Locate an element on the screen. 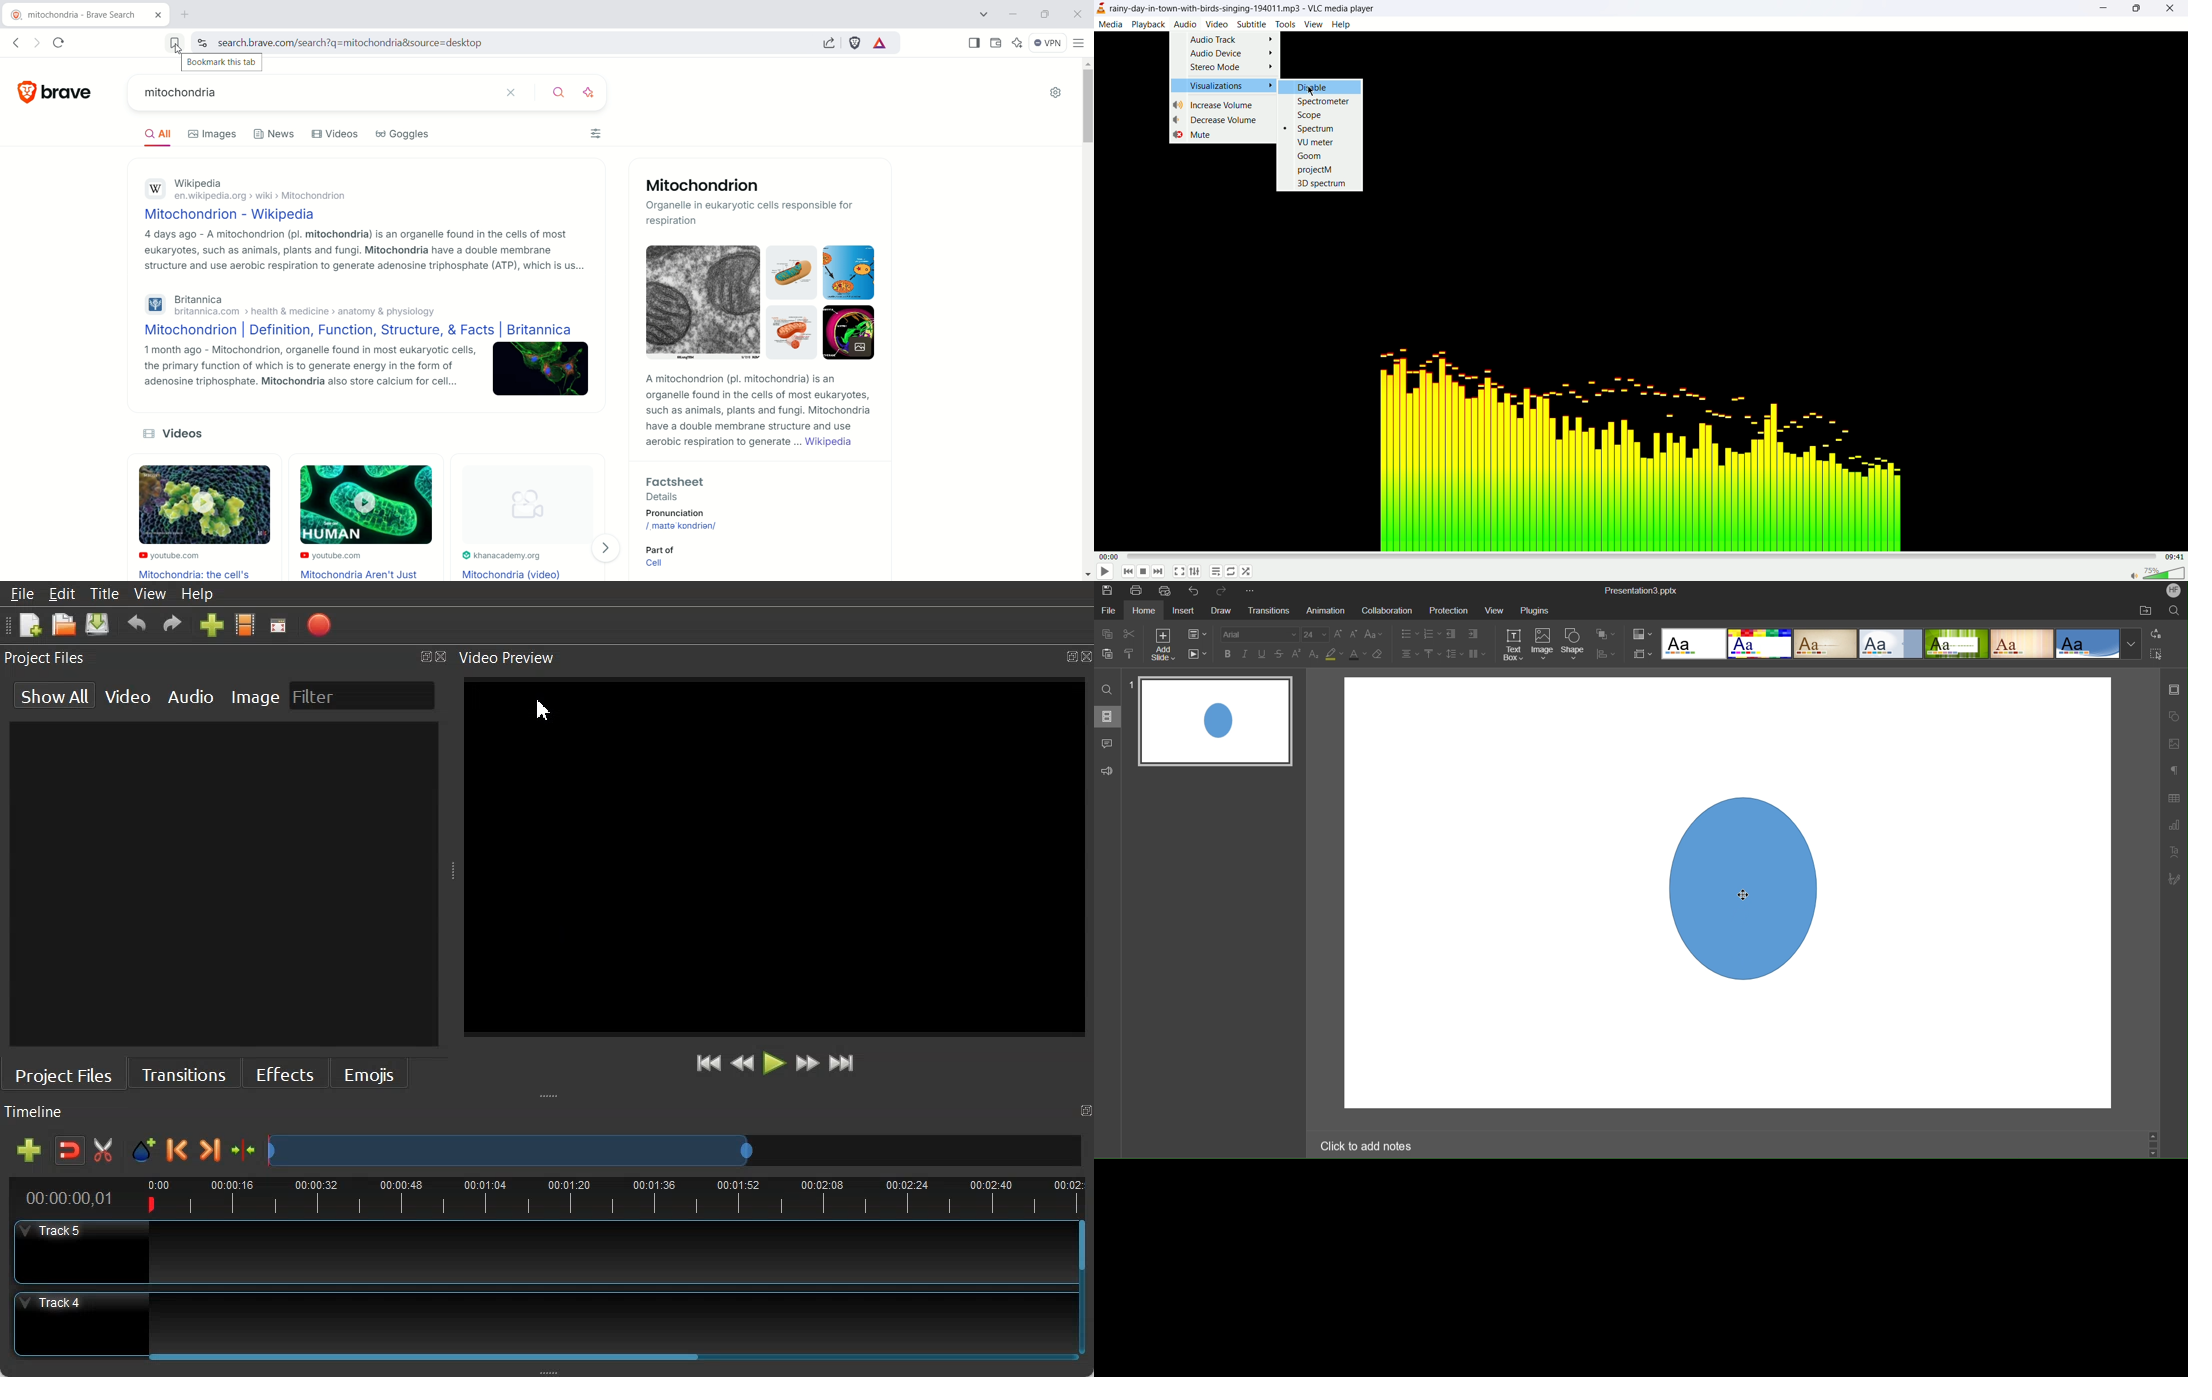  Save Project is located at coordinates (98, 625).